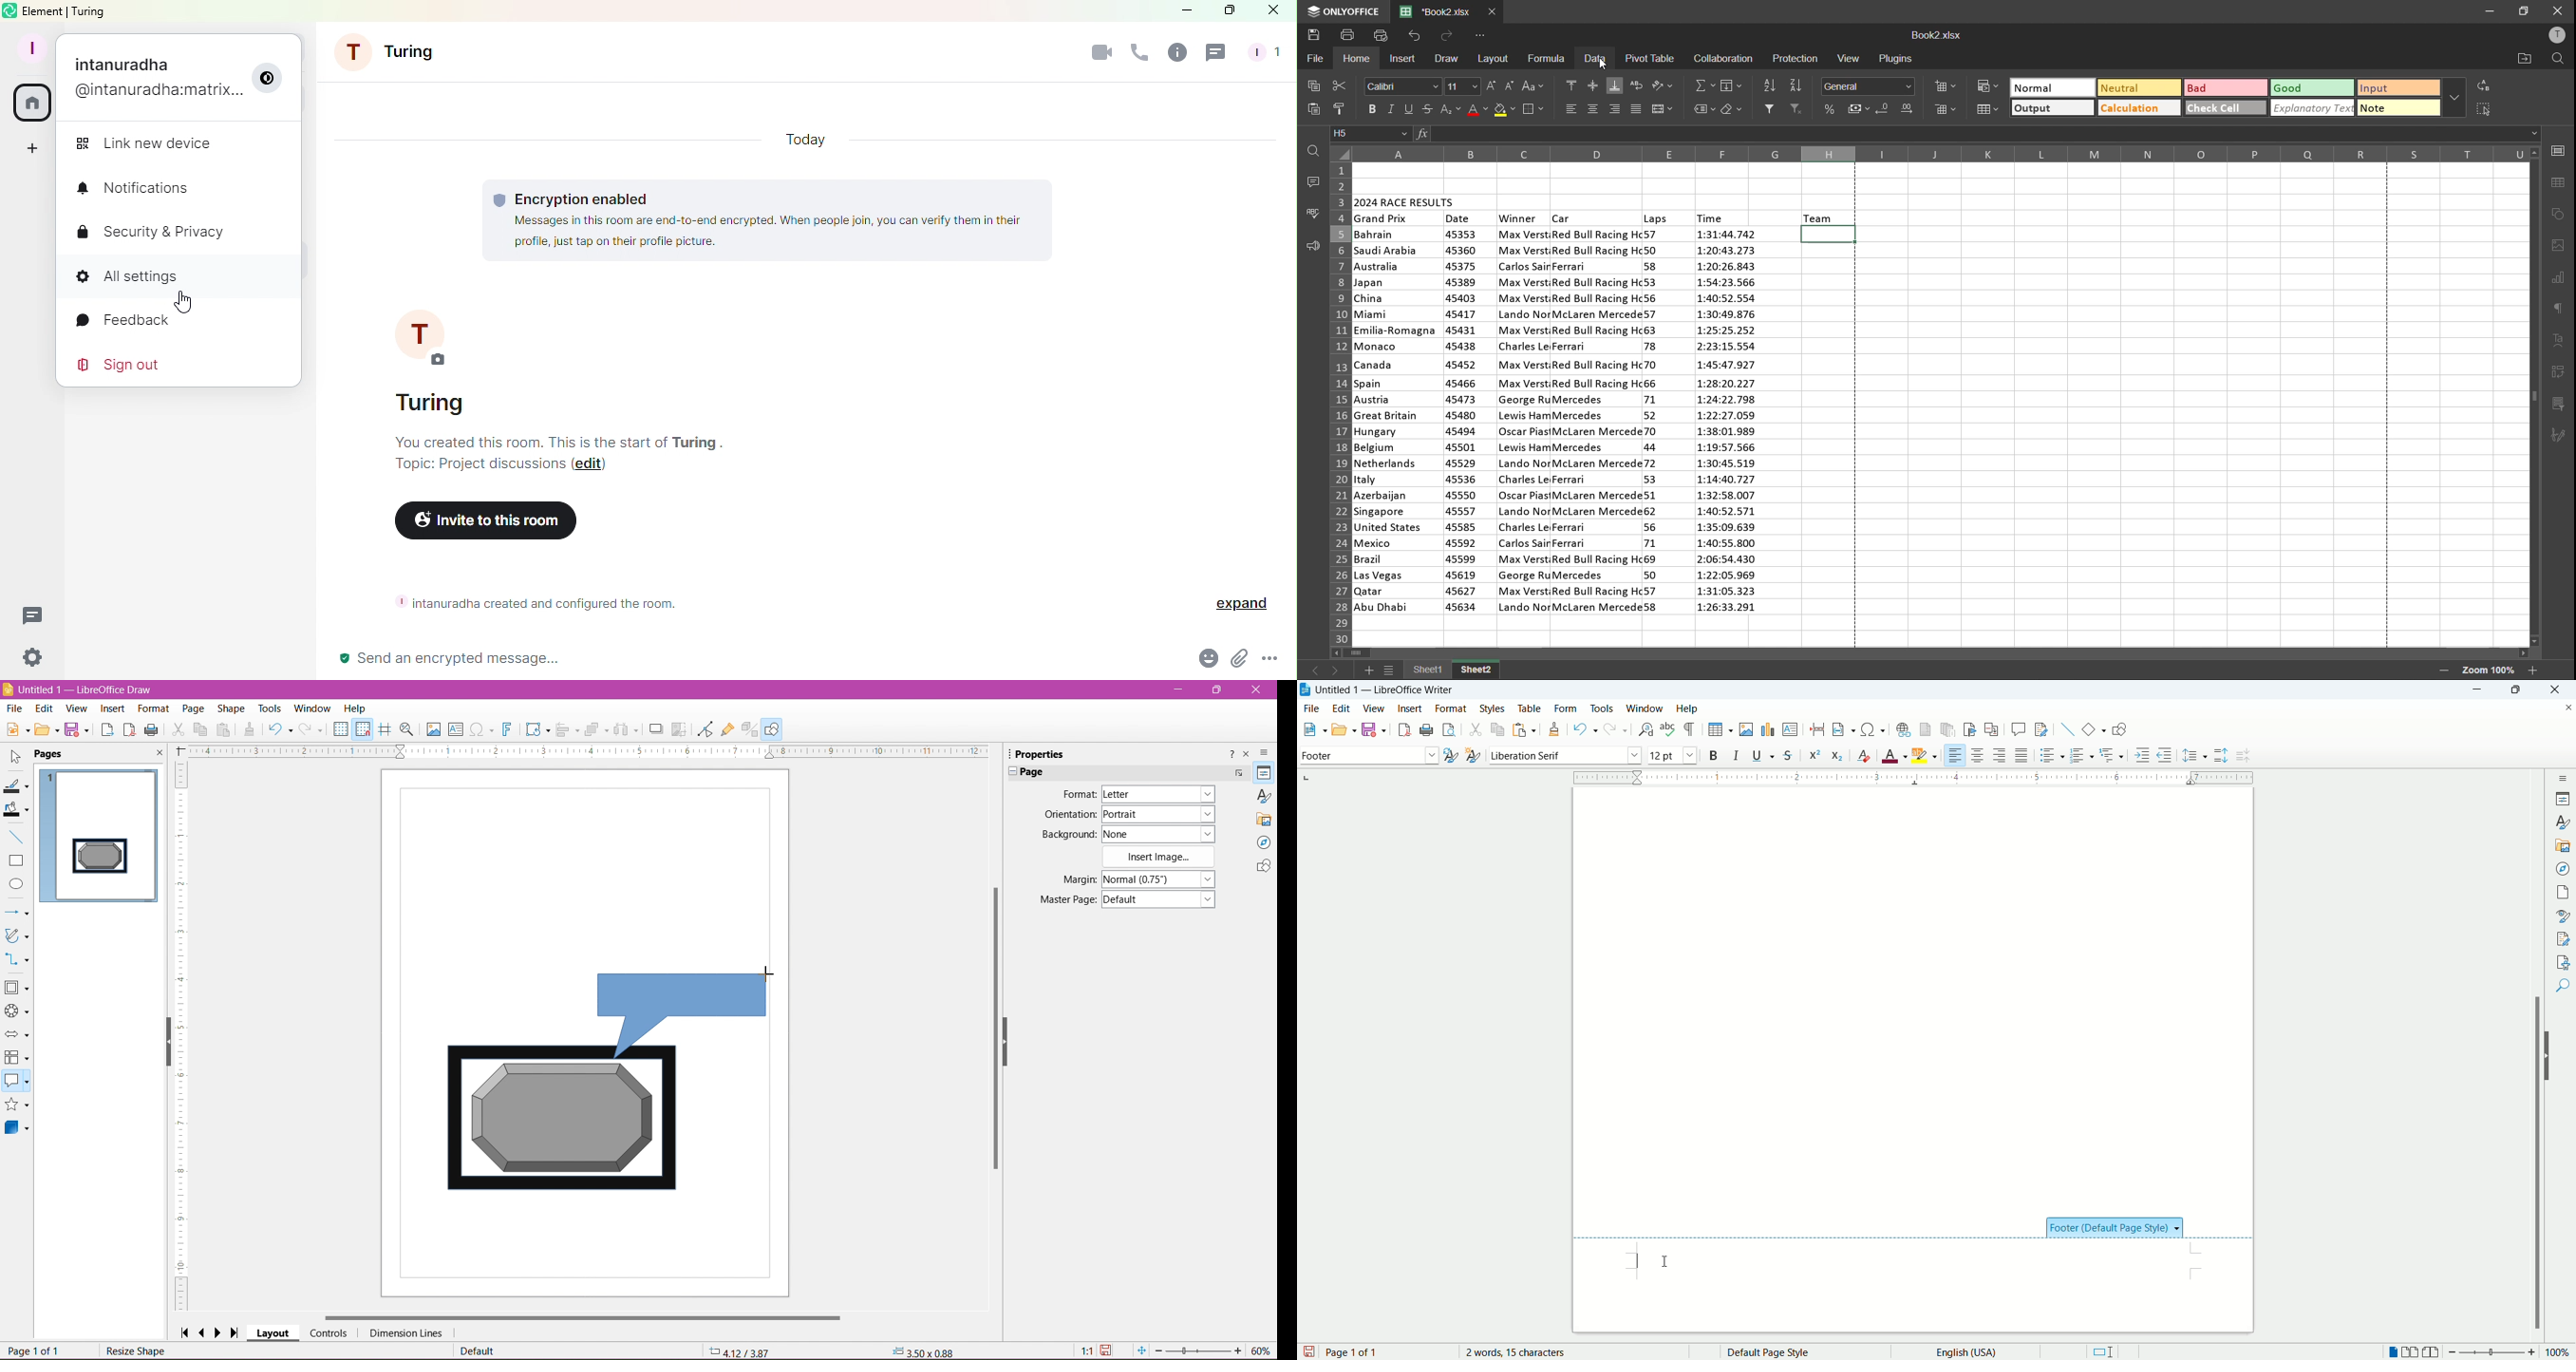  I want to click on Application Logo, so click(8, 689).